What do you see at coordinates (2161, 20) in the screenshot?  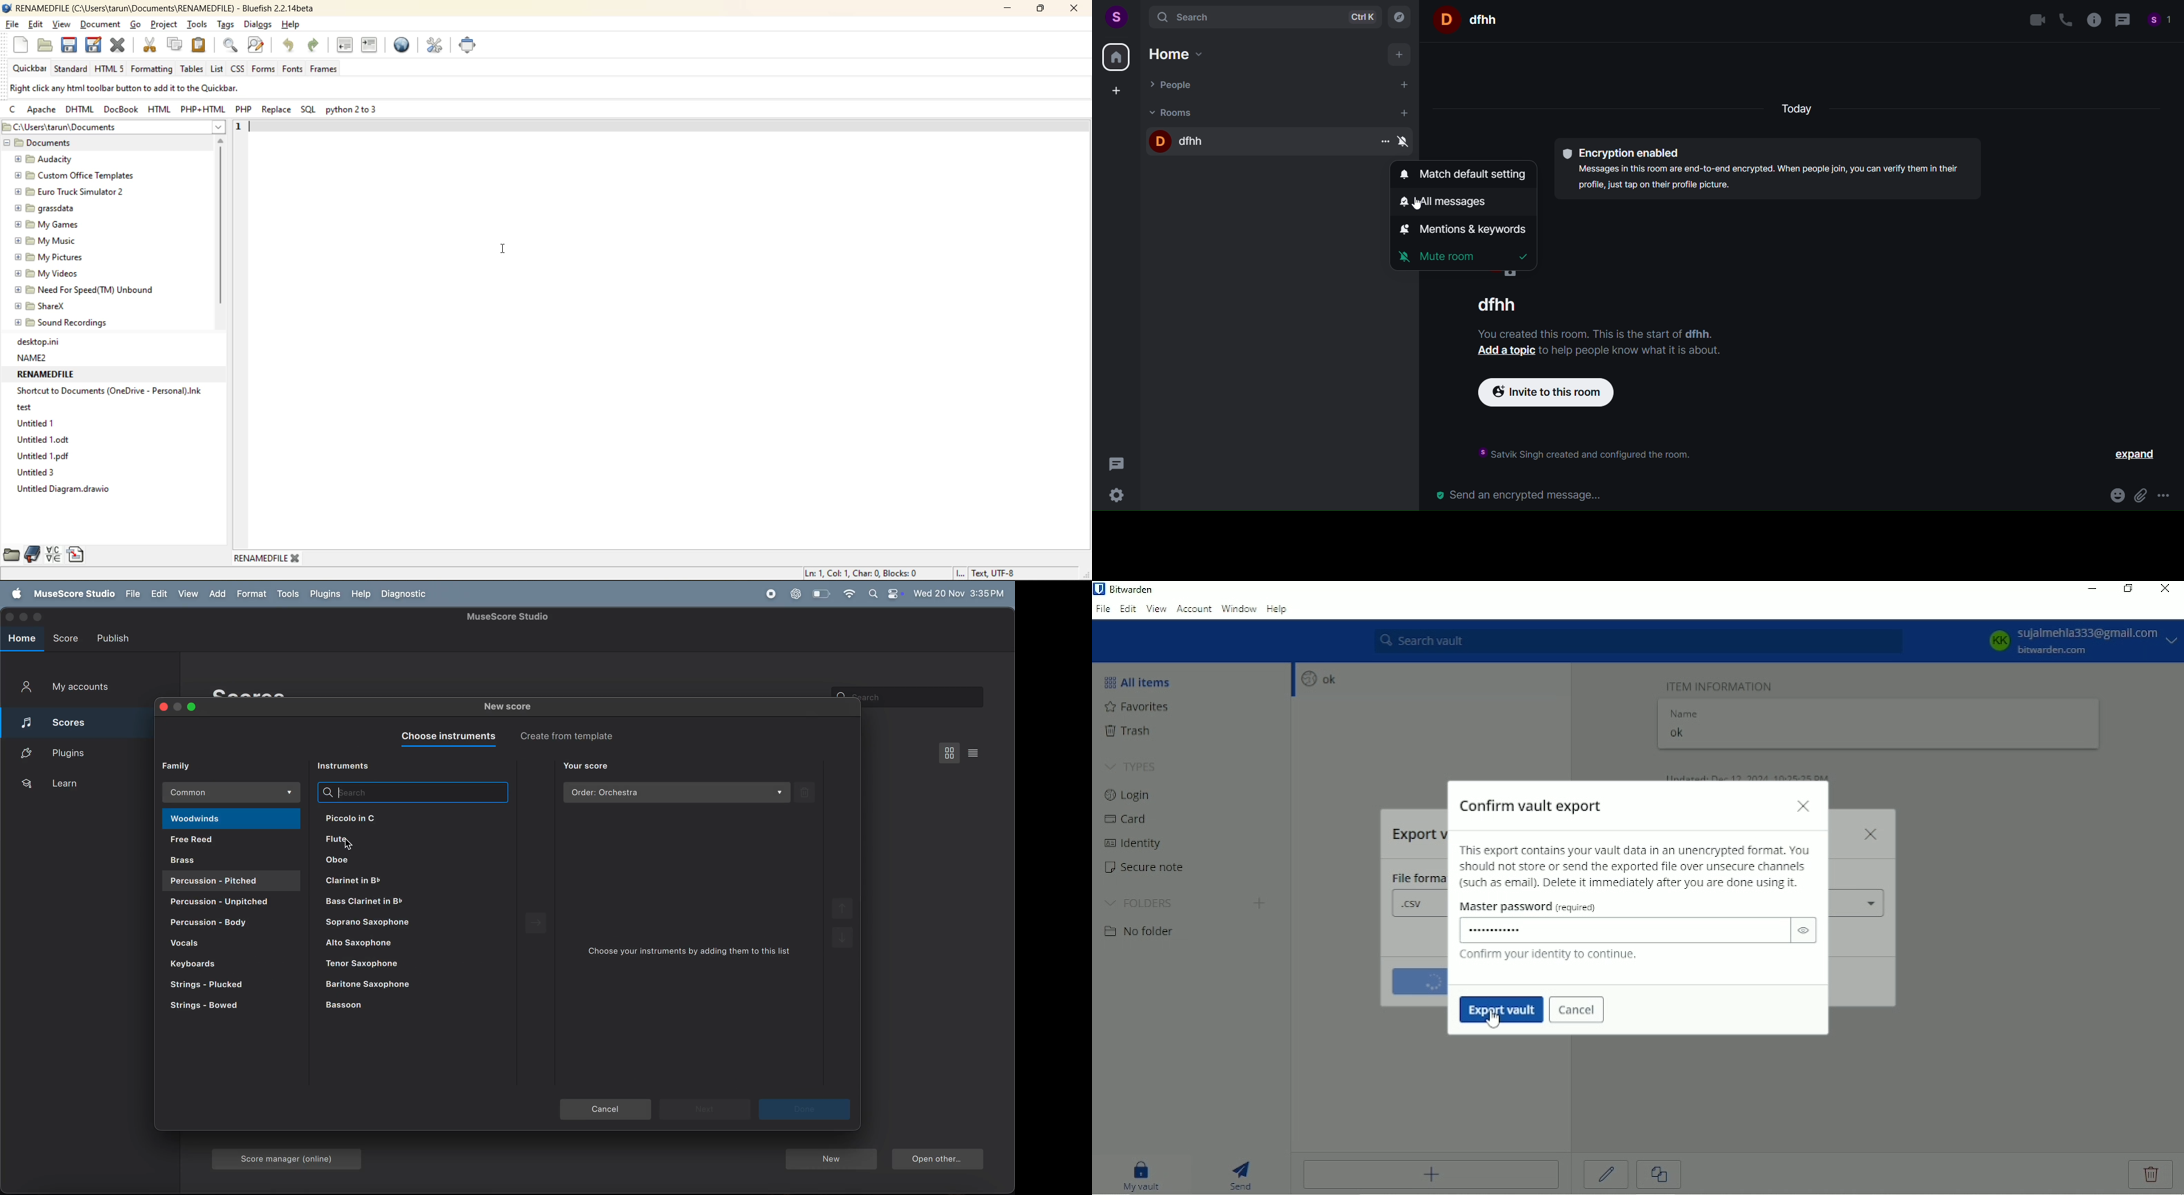 I see `people` at bounding box center [2161, 20].